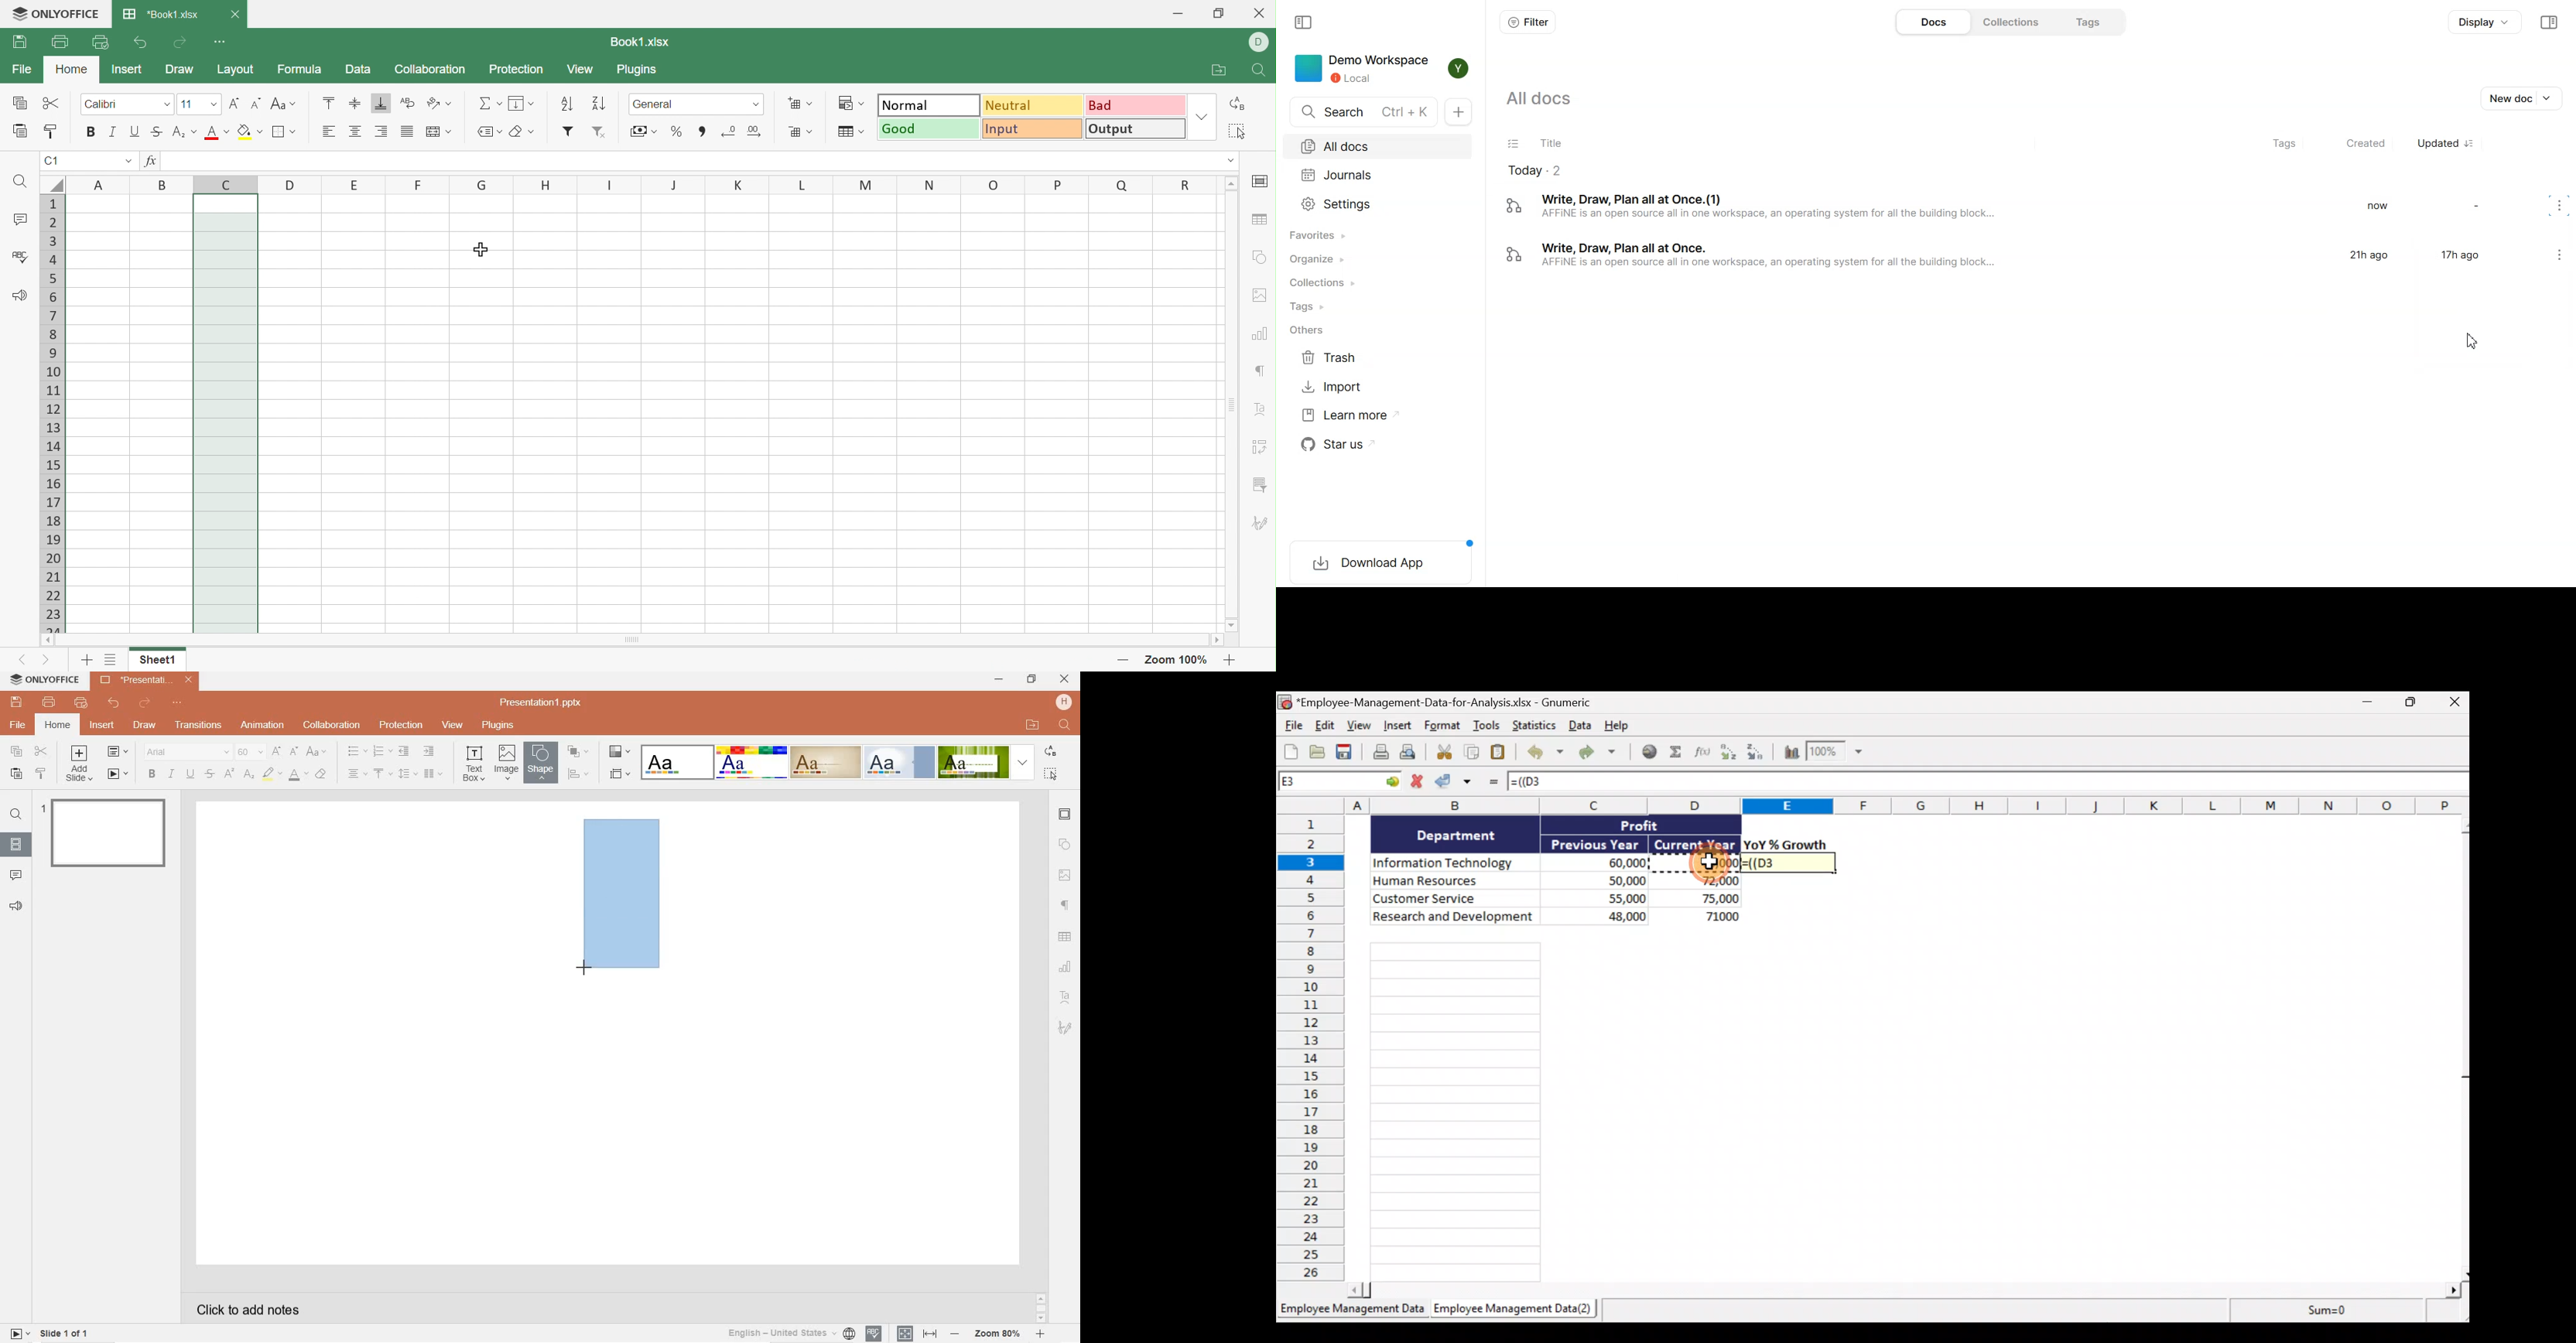 This screenshot has height=1344, width=2576. I want to click on Undo, so click(139, 41).